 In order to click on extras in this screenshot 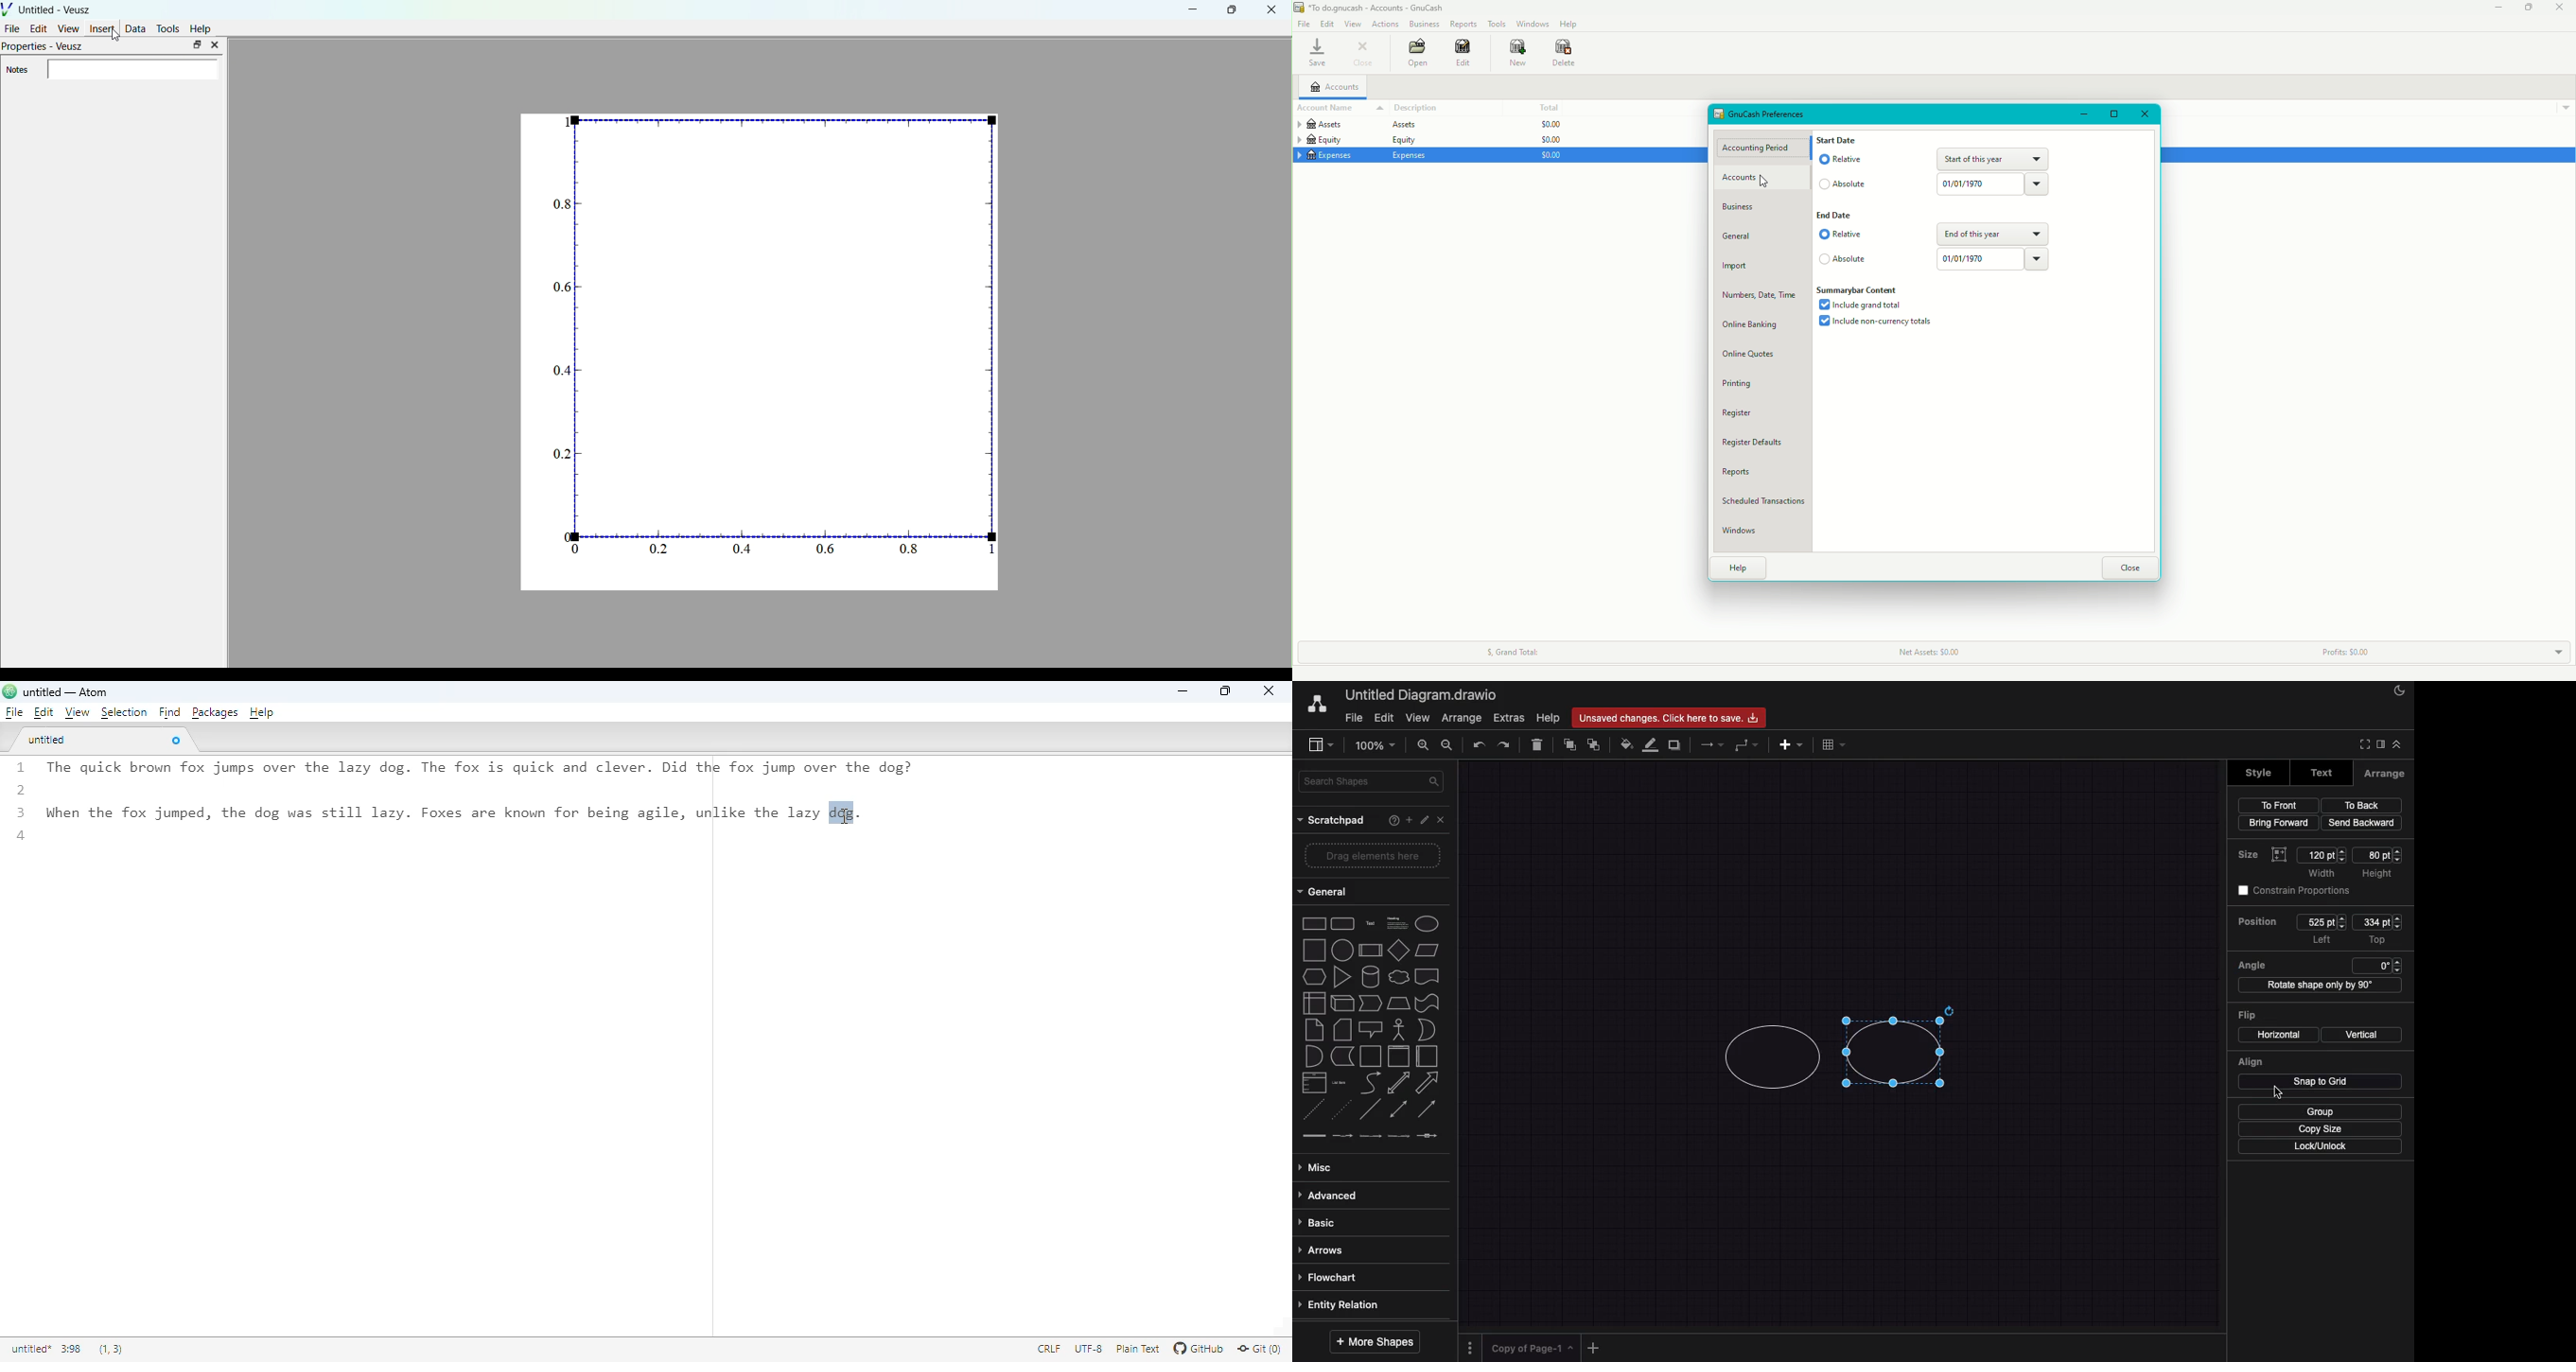, I will do `click(1509, 718)`.